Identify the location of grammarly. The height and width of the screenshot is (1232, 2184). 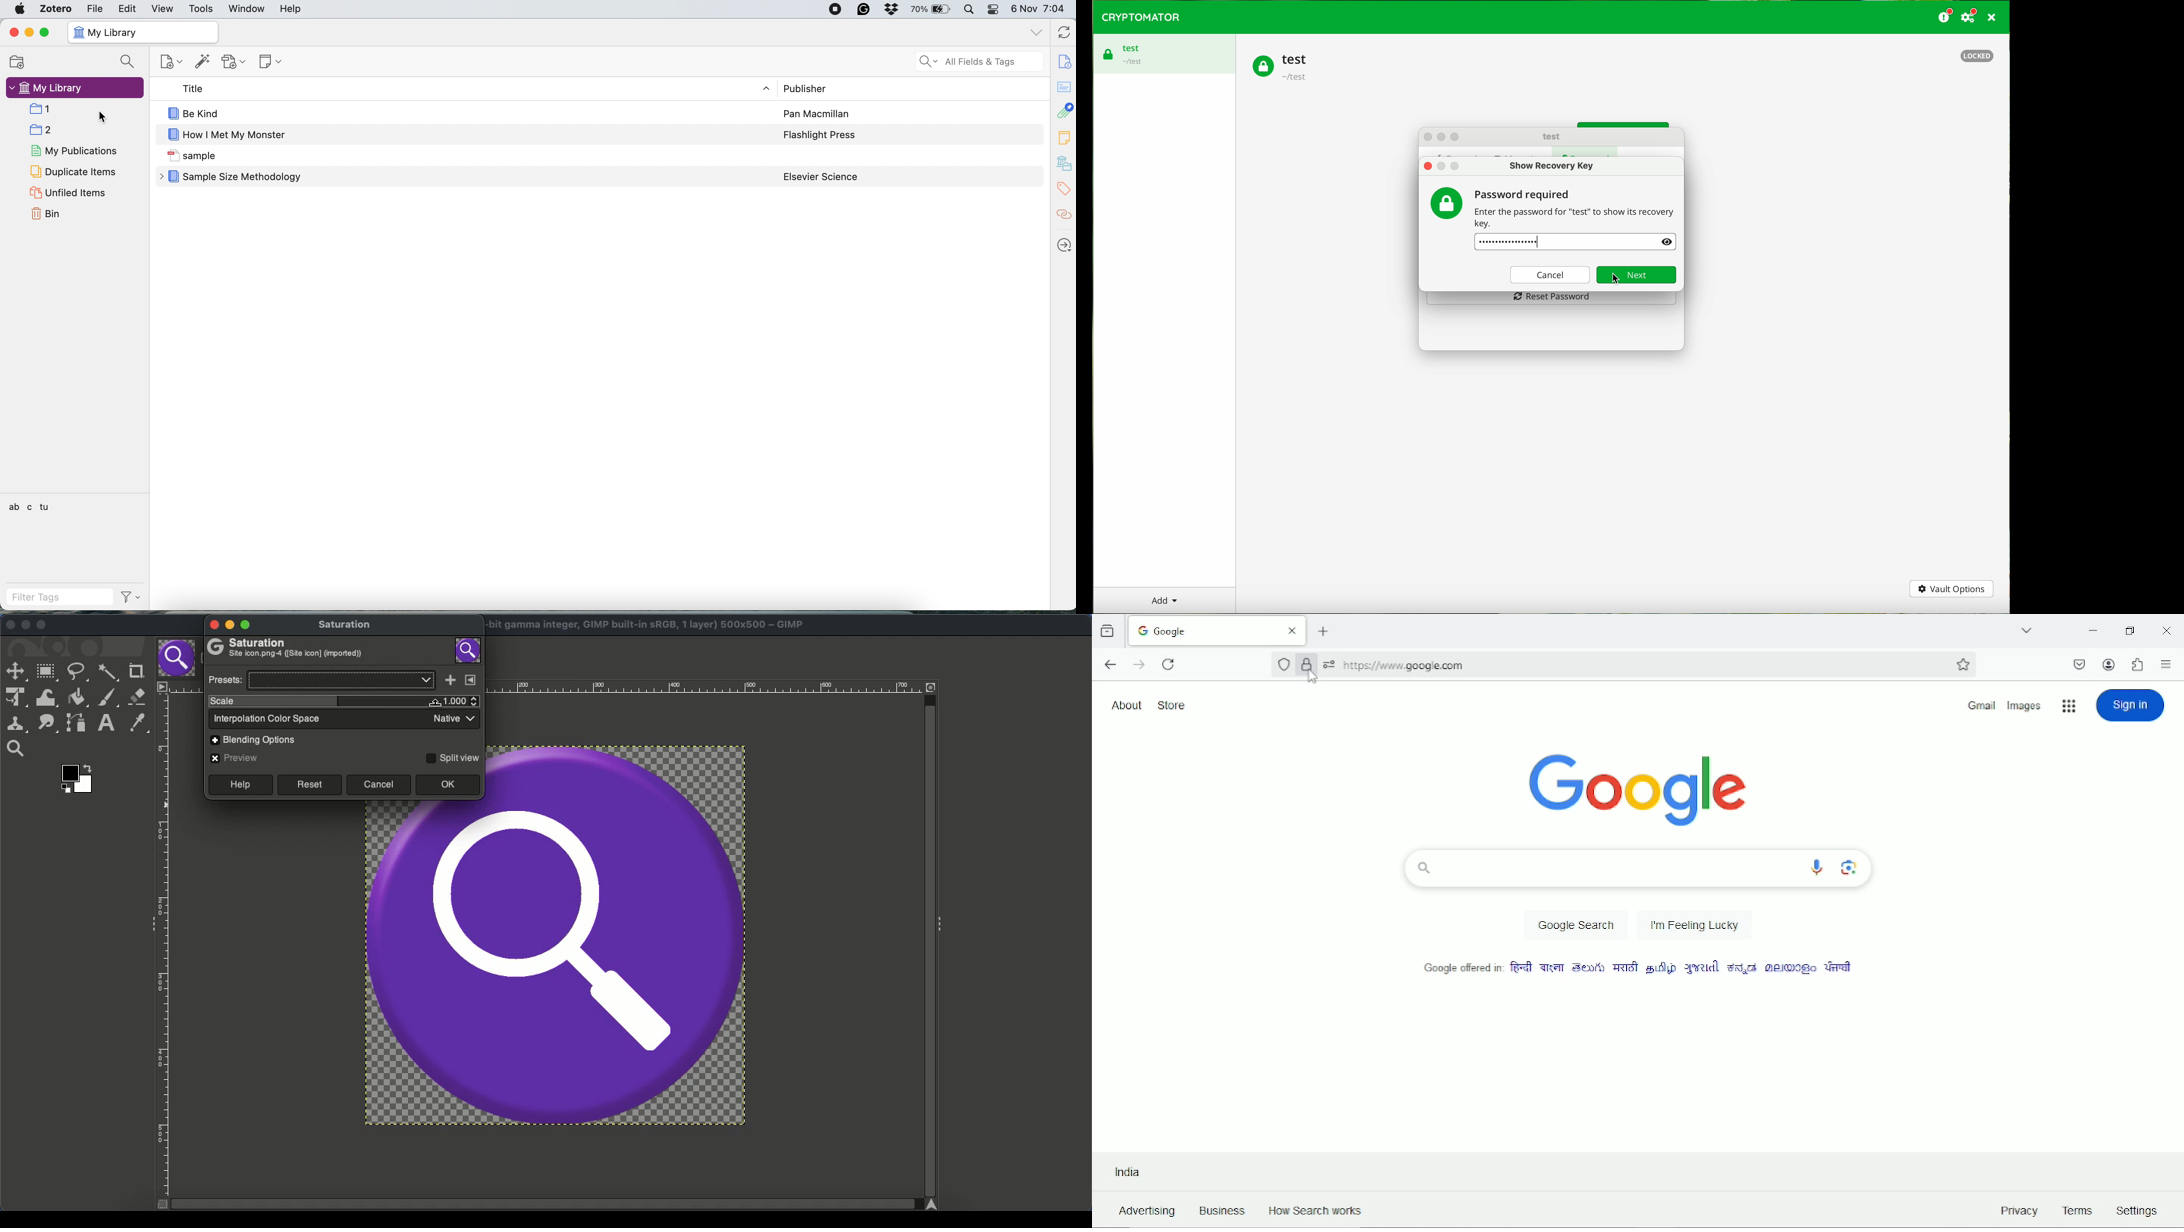
(864, 10).